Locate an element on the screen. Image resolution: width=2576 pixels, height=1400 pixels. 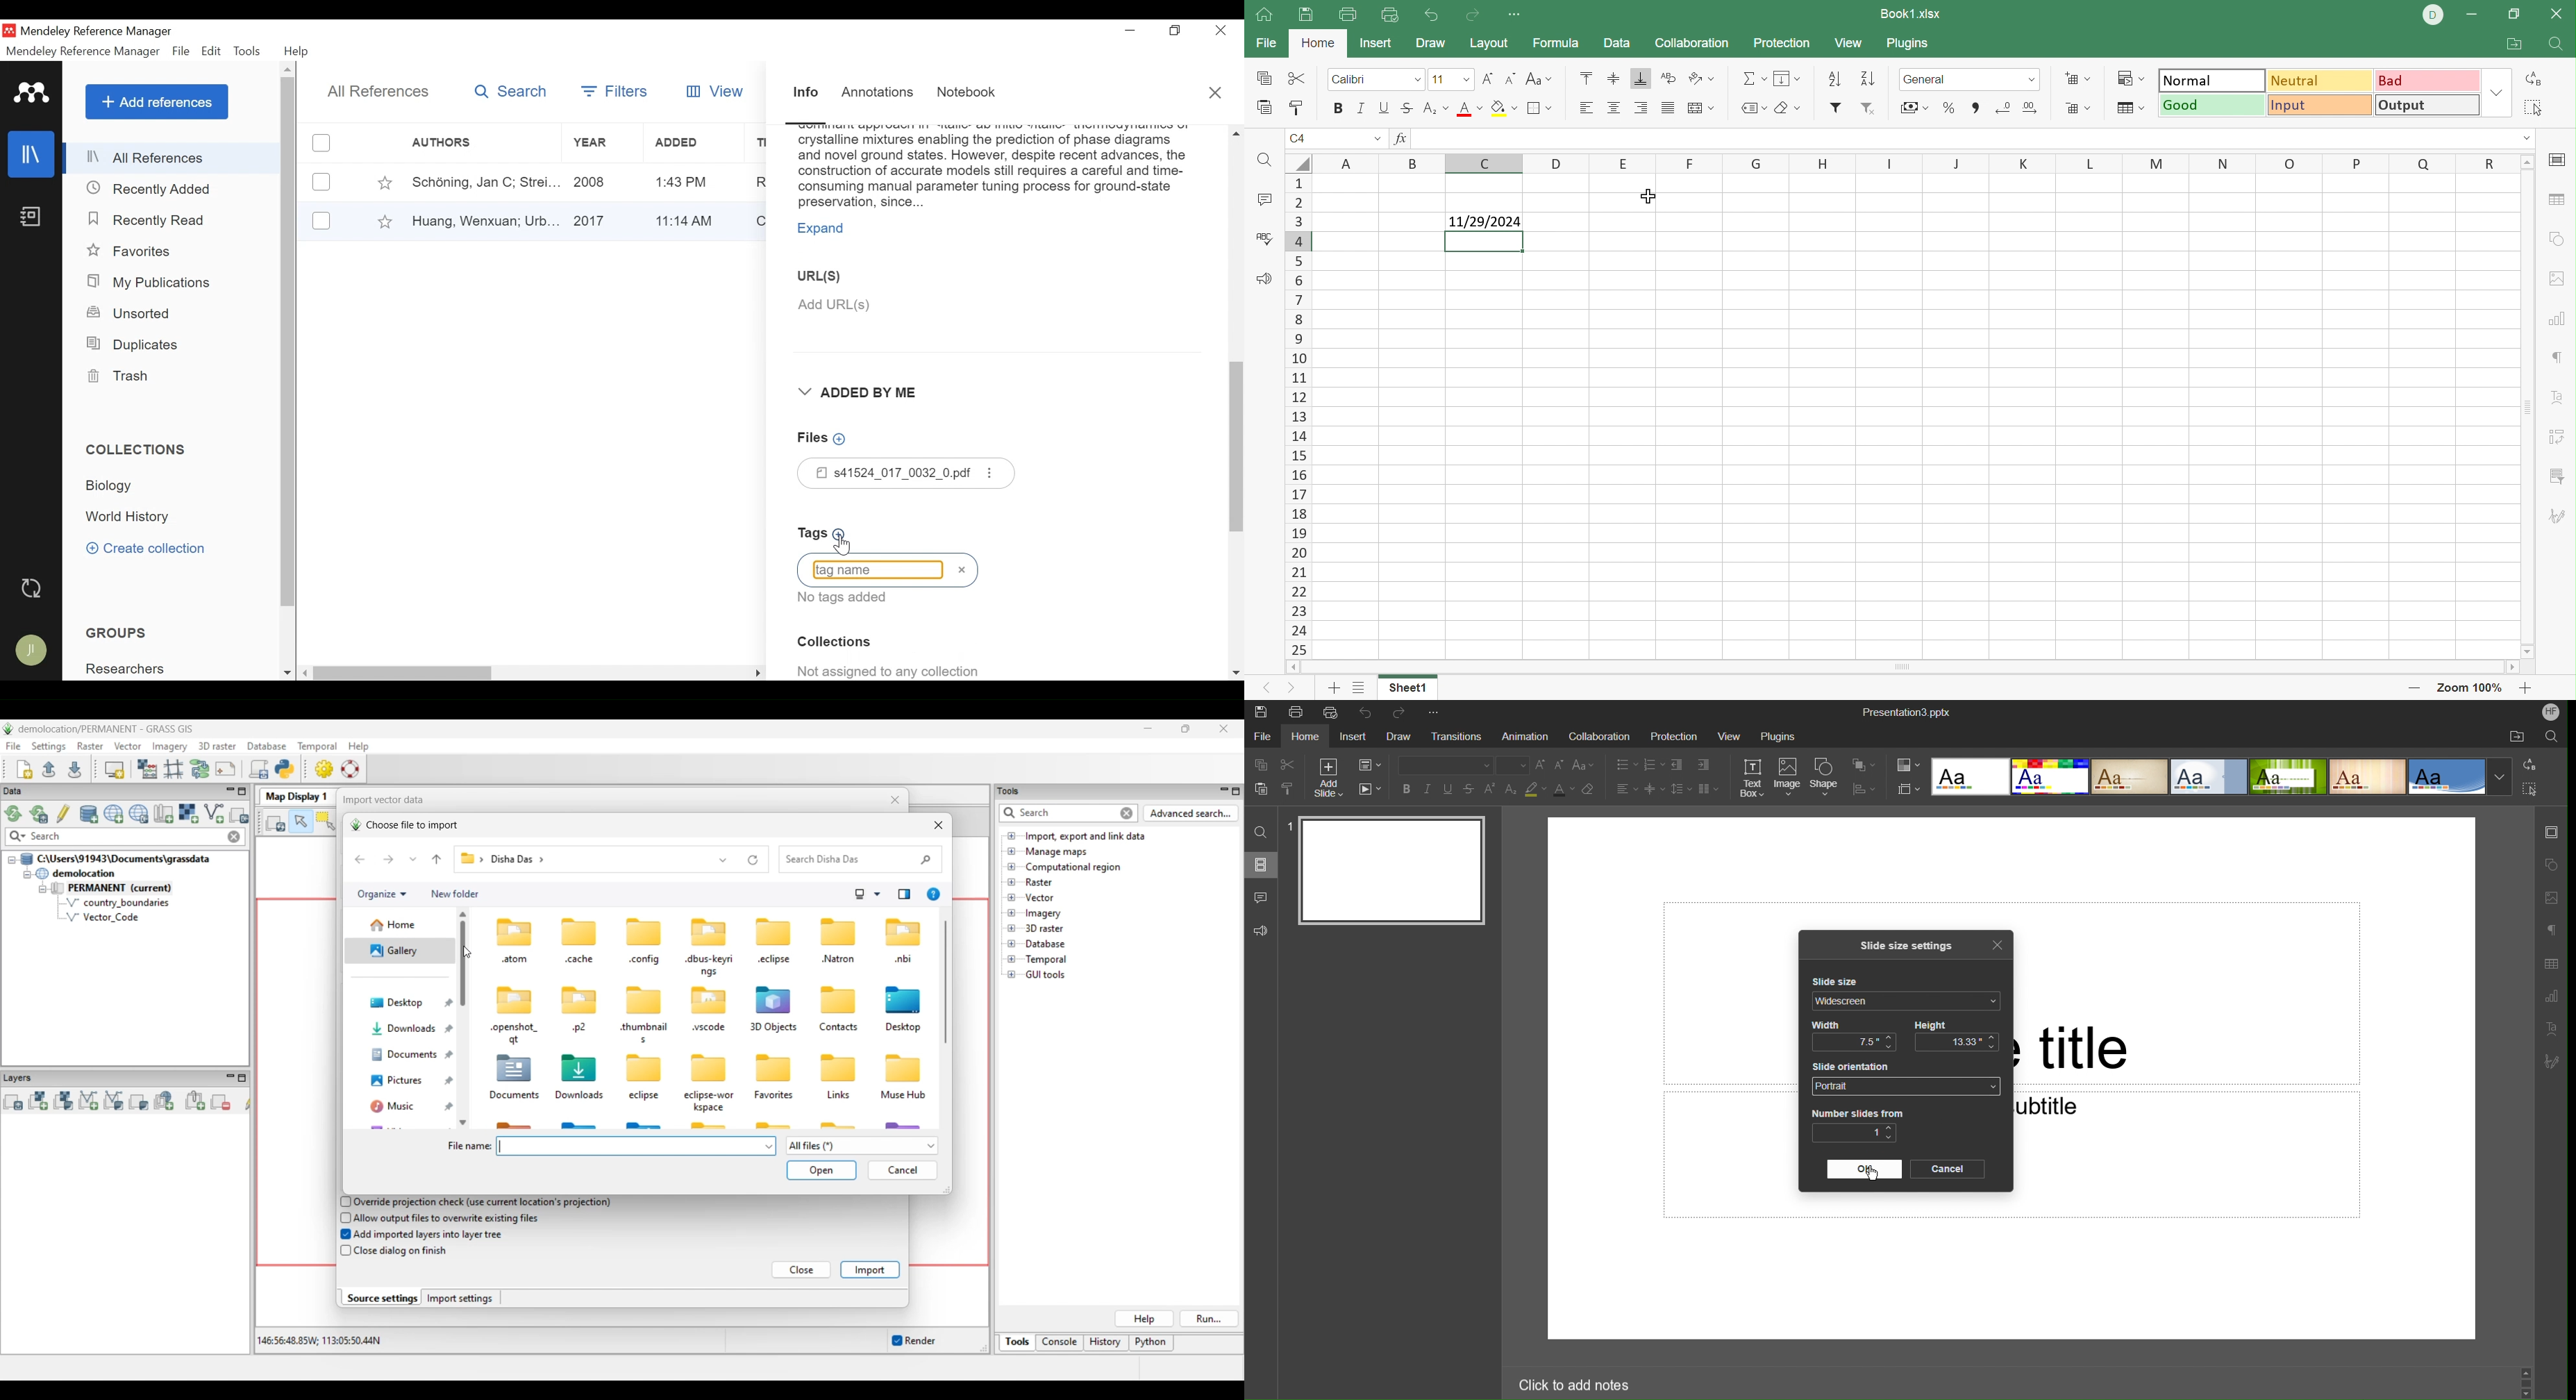
Decrement font size is located at coordinates (1507, 78).